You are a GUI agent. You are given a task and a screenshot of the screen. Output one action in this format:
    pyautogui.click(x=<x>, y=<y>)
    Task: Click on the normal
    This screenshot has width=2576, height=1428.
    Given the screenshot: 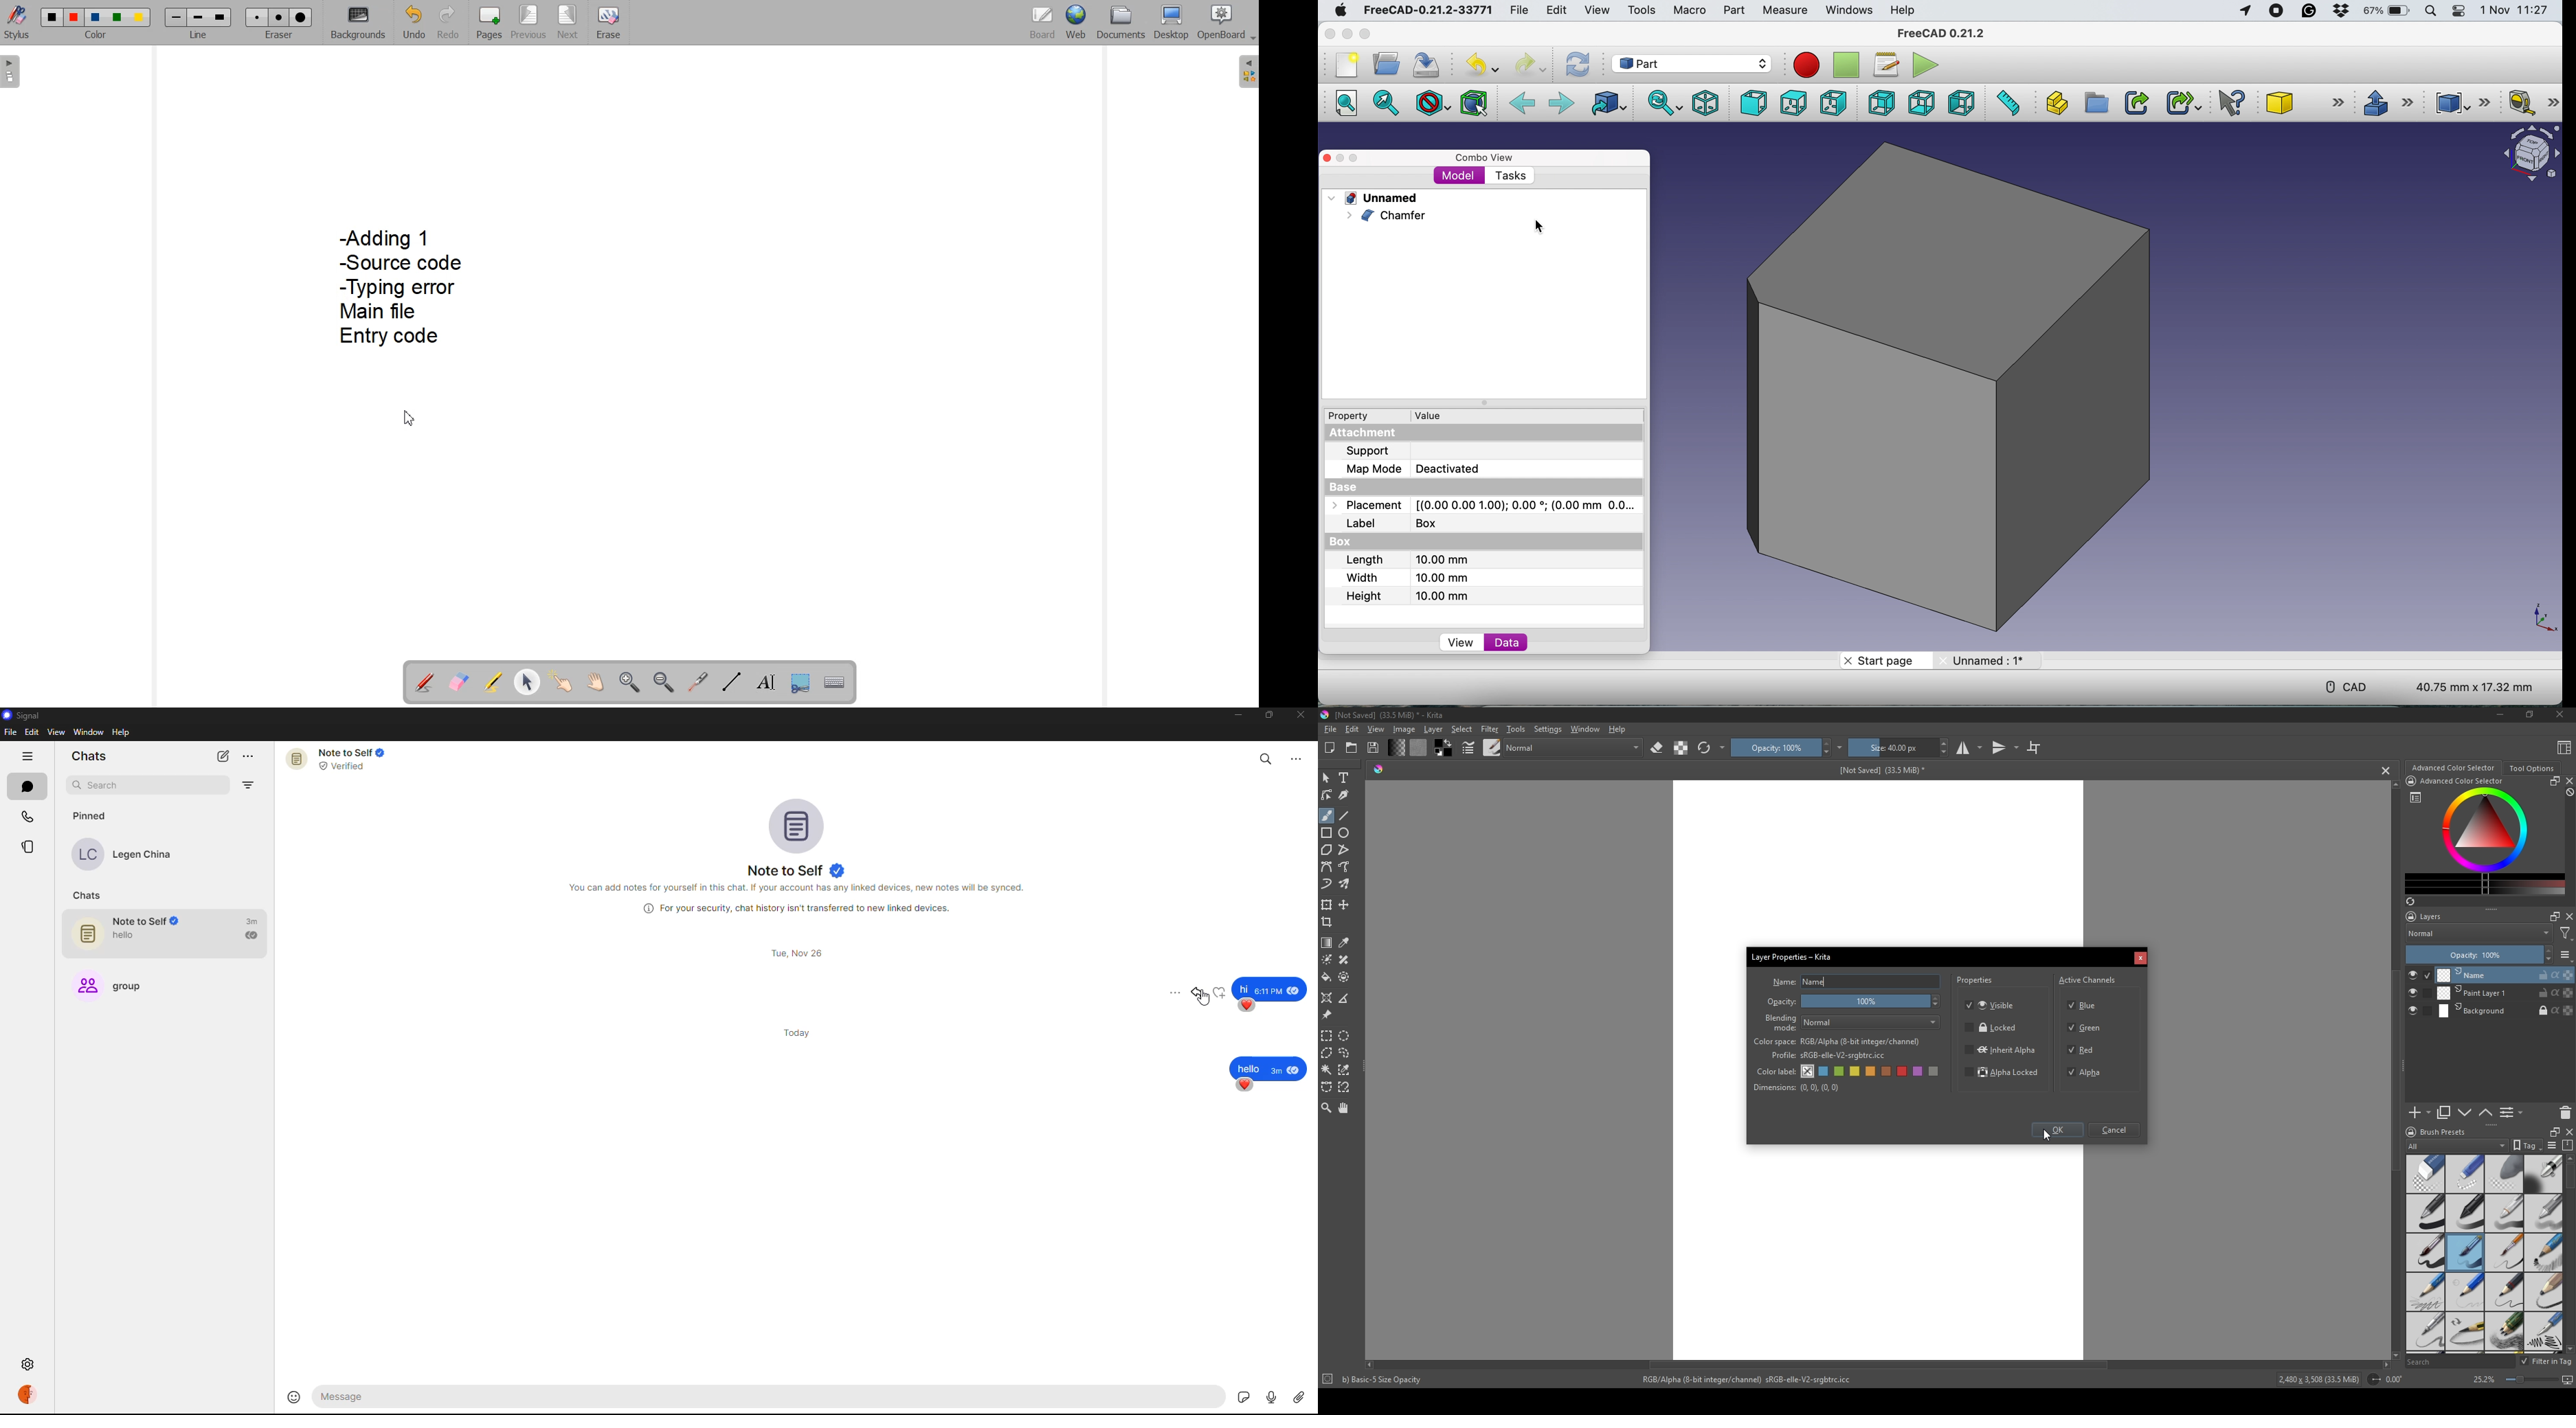 What is the action you would take?
    pyautogui.click(x=1573, y=746)
    